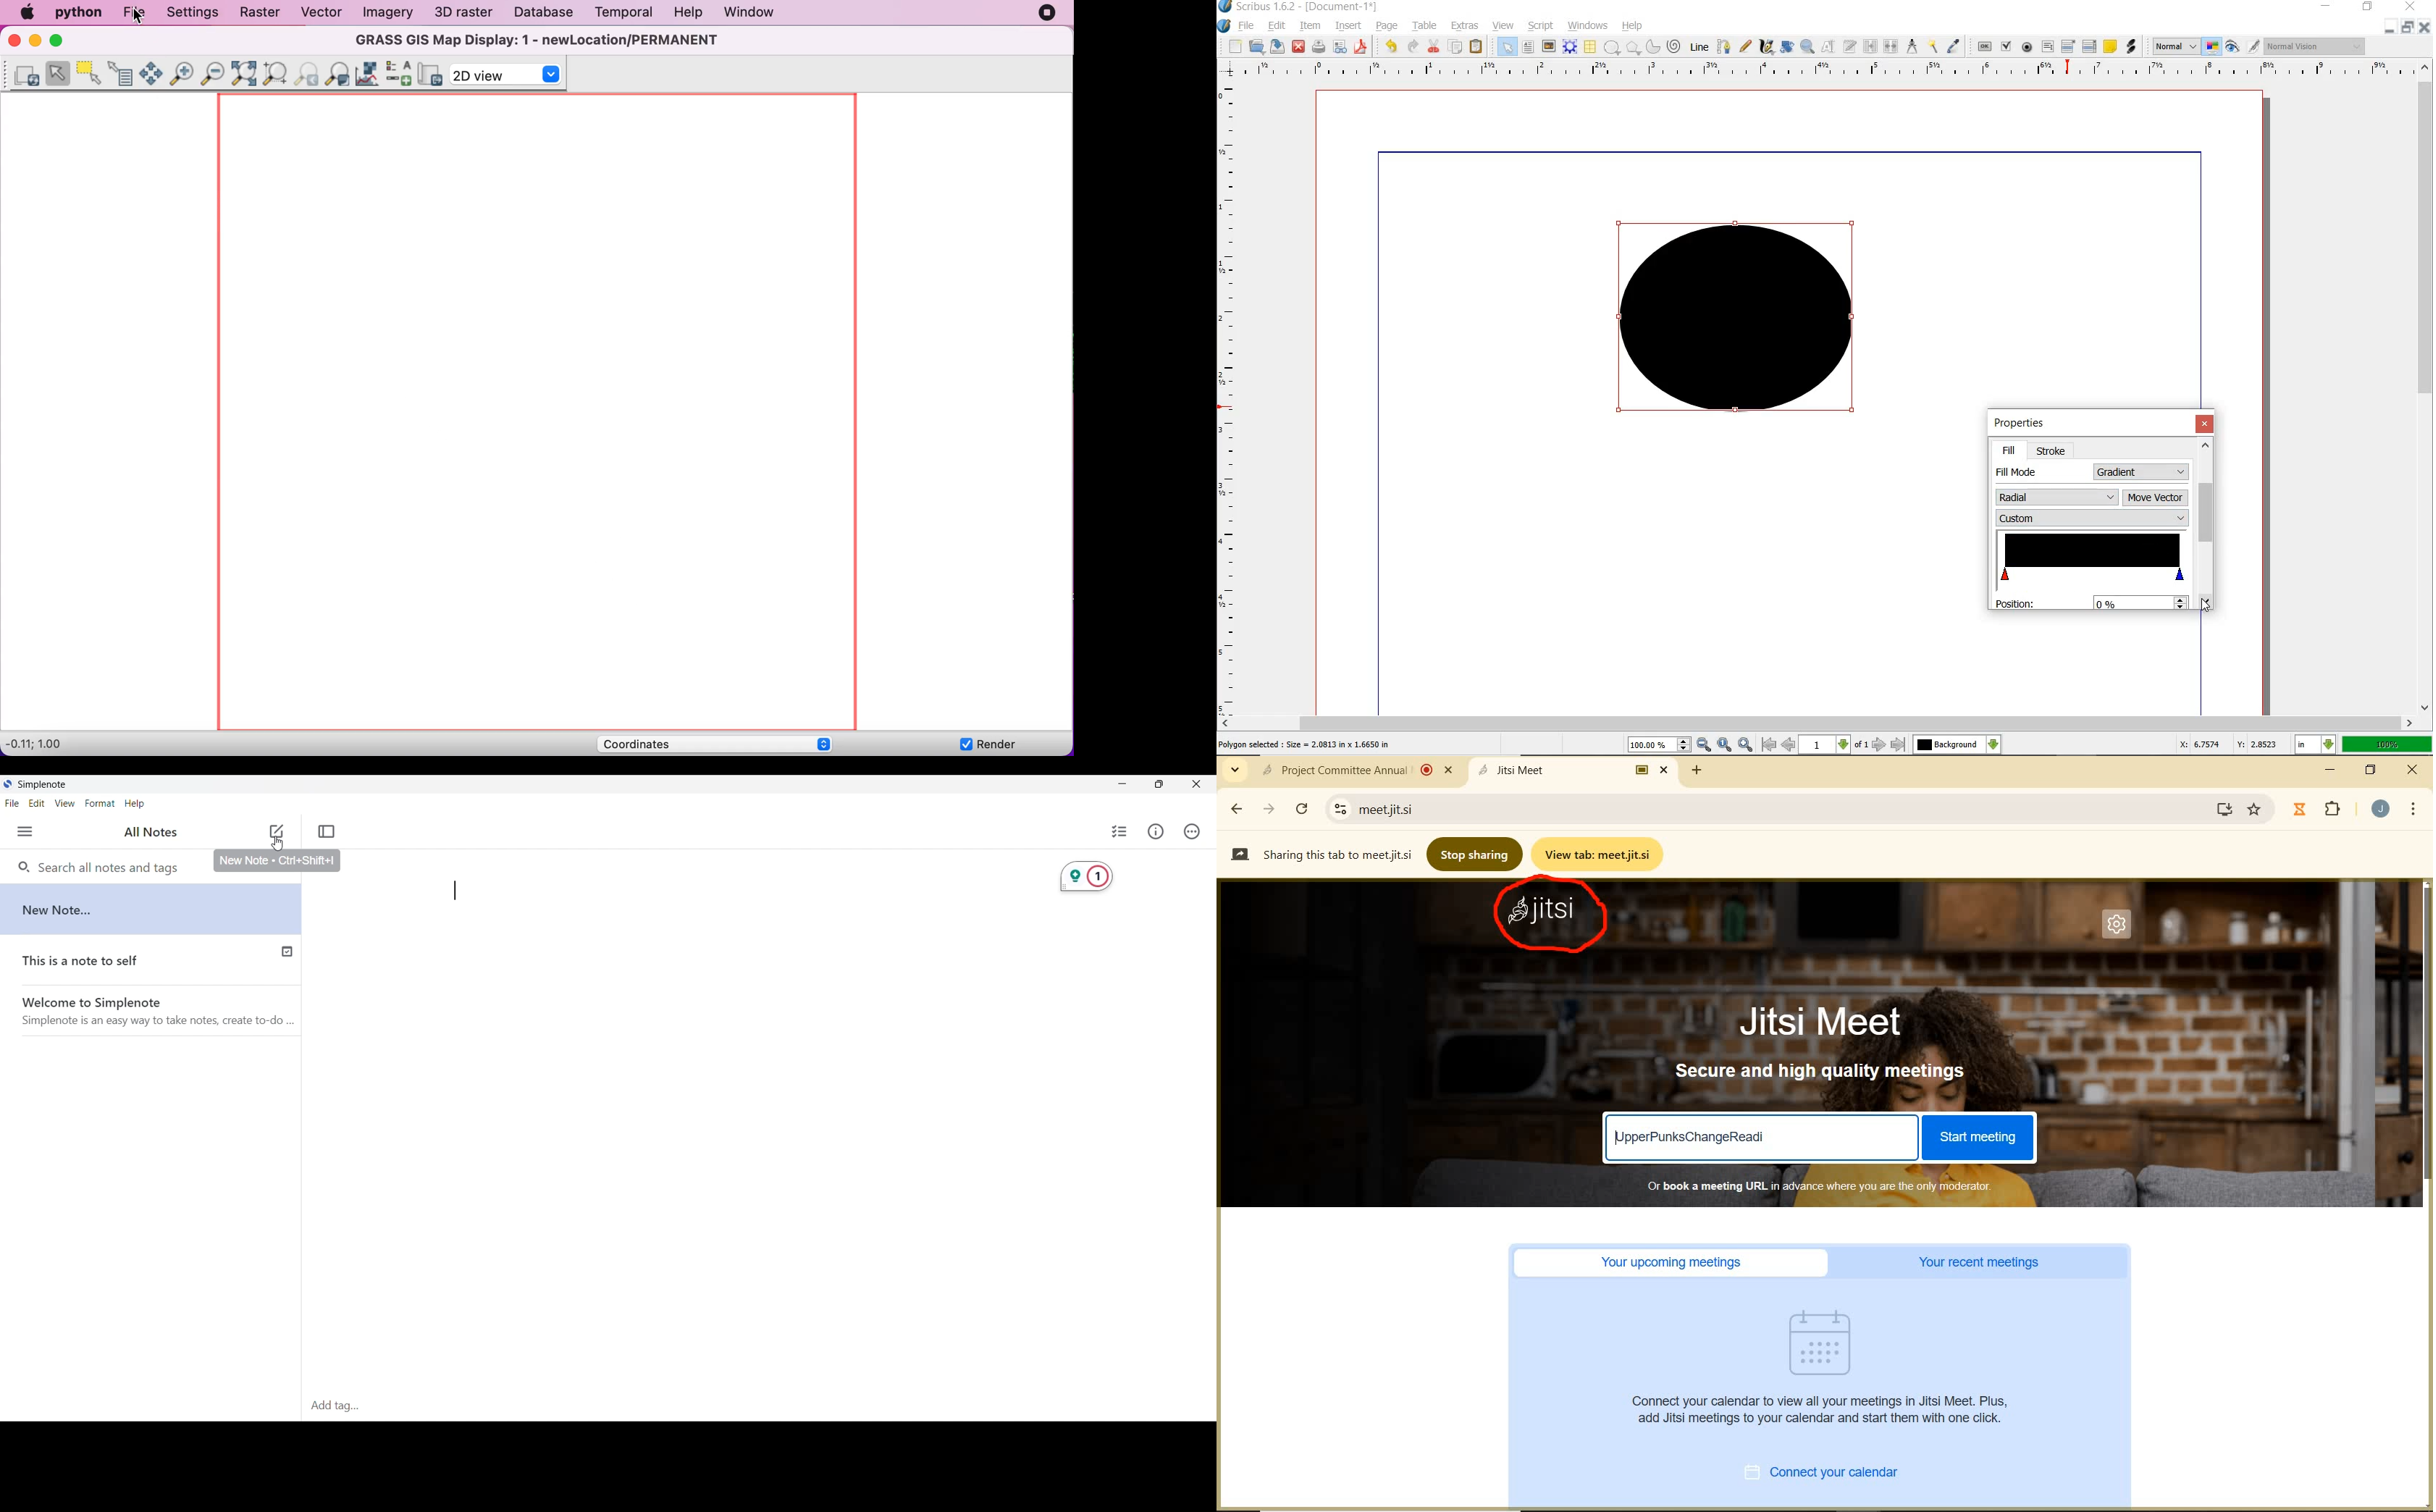 The image size is (2436, 1512). What do you see at coordinates (1413, 45) in the screenshot?
I see `REDO` at bounding box center [1413, 45].